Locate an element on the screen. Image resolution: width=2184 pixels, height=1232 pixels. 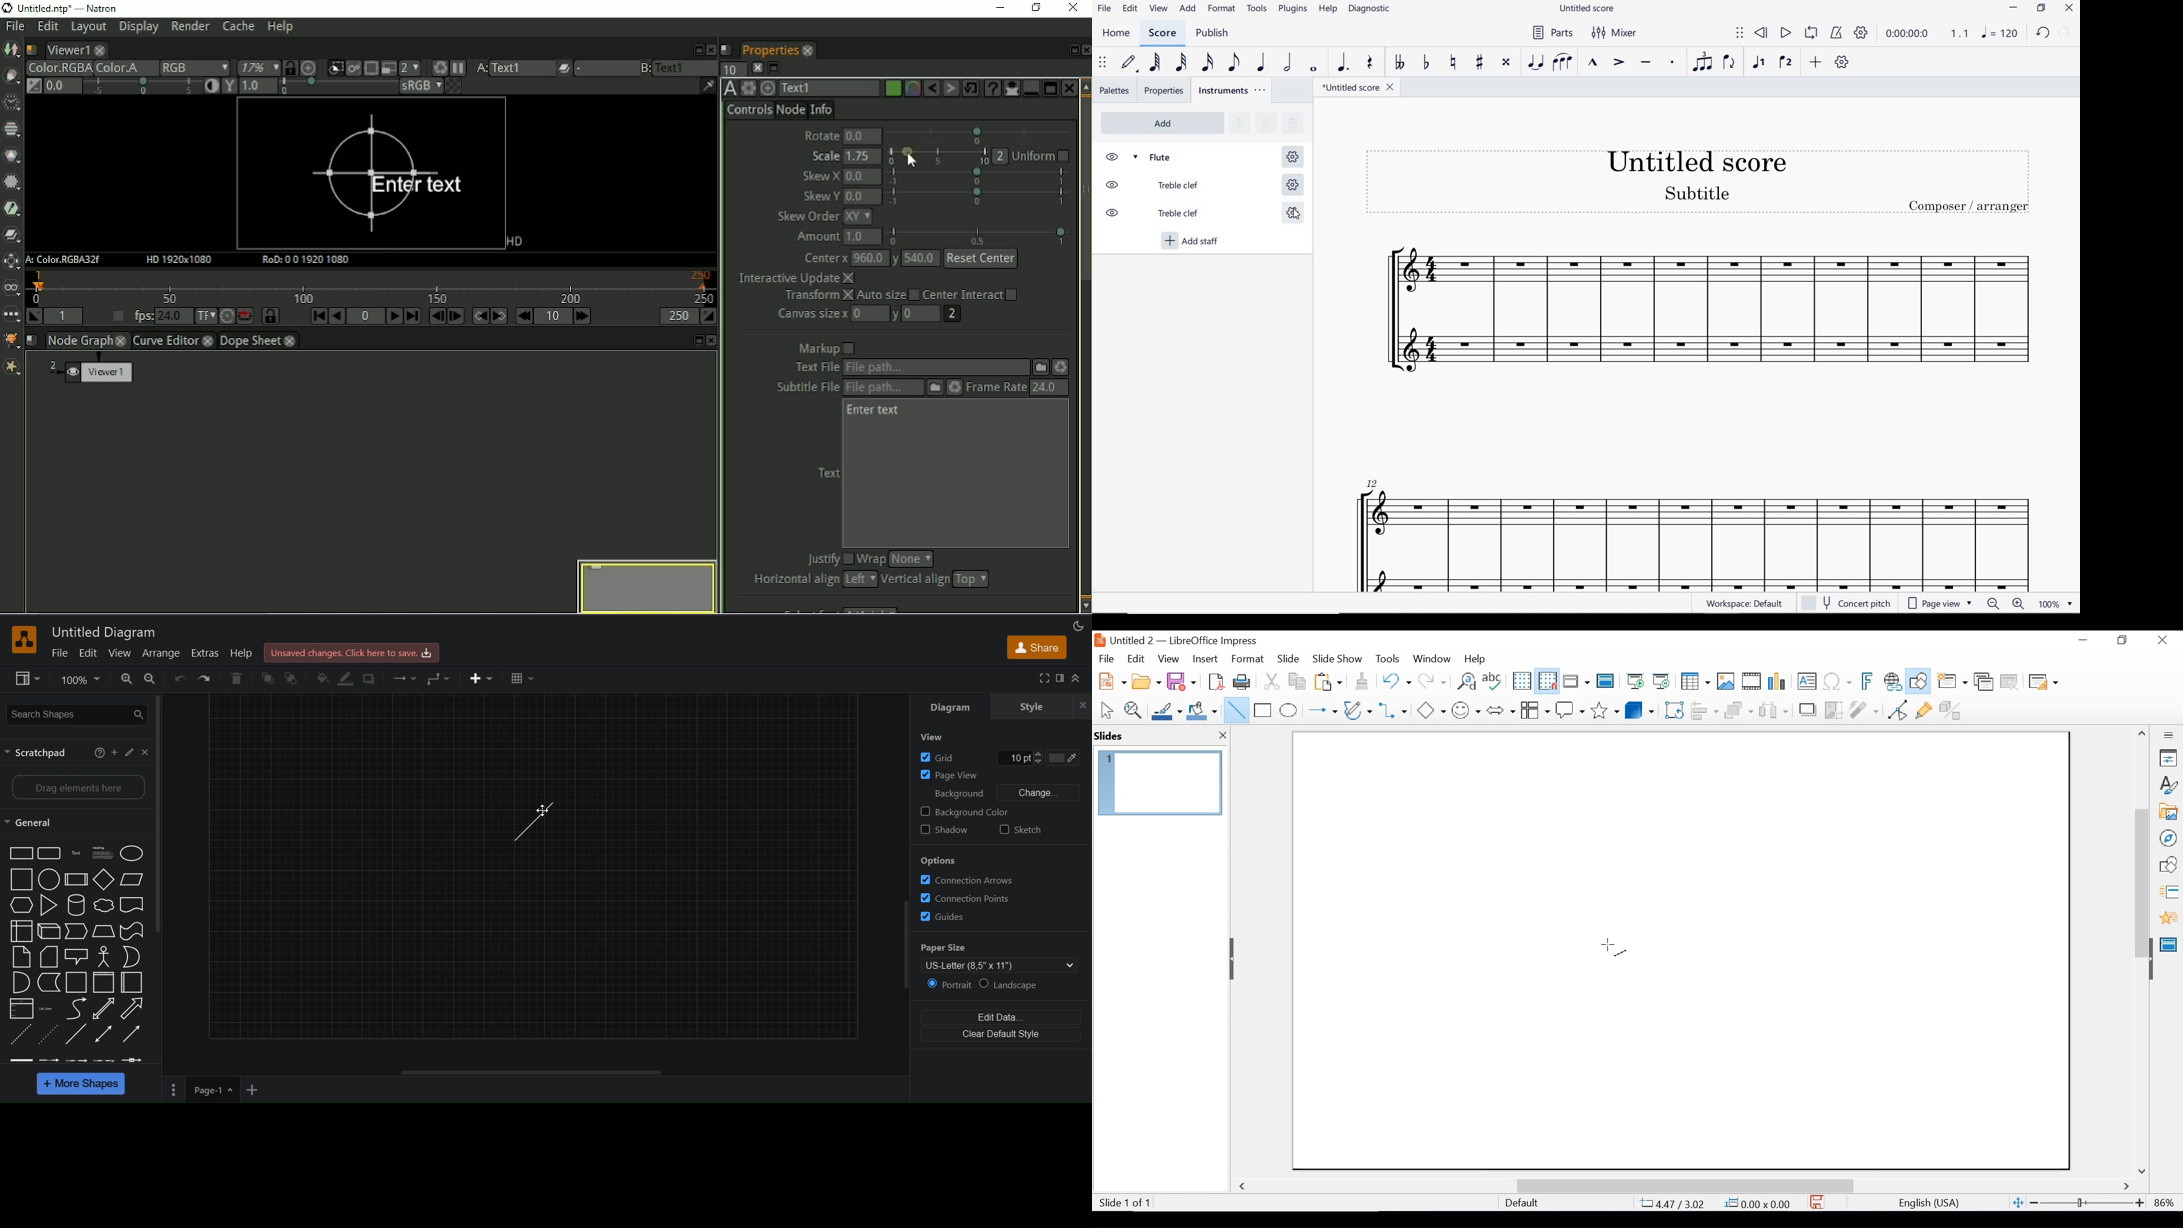
file name is located at coordinates (1357, 88).